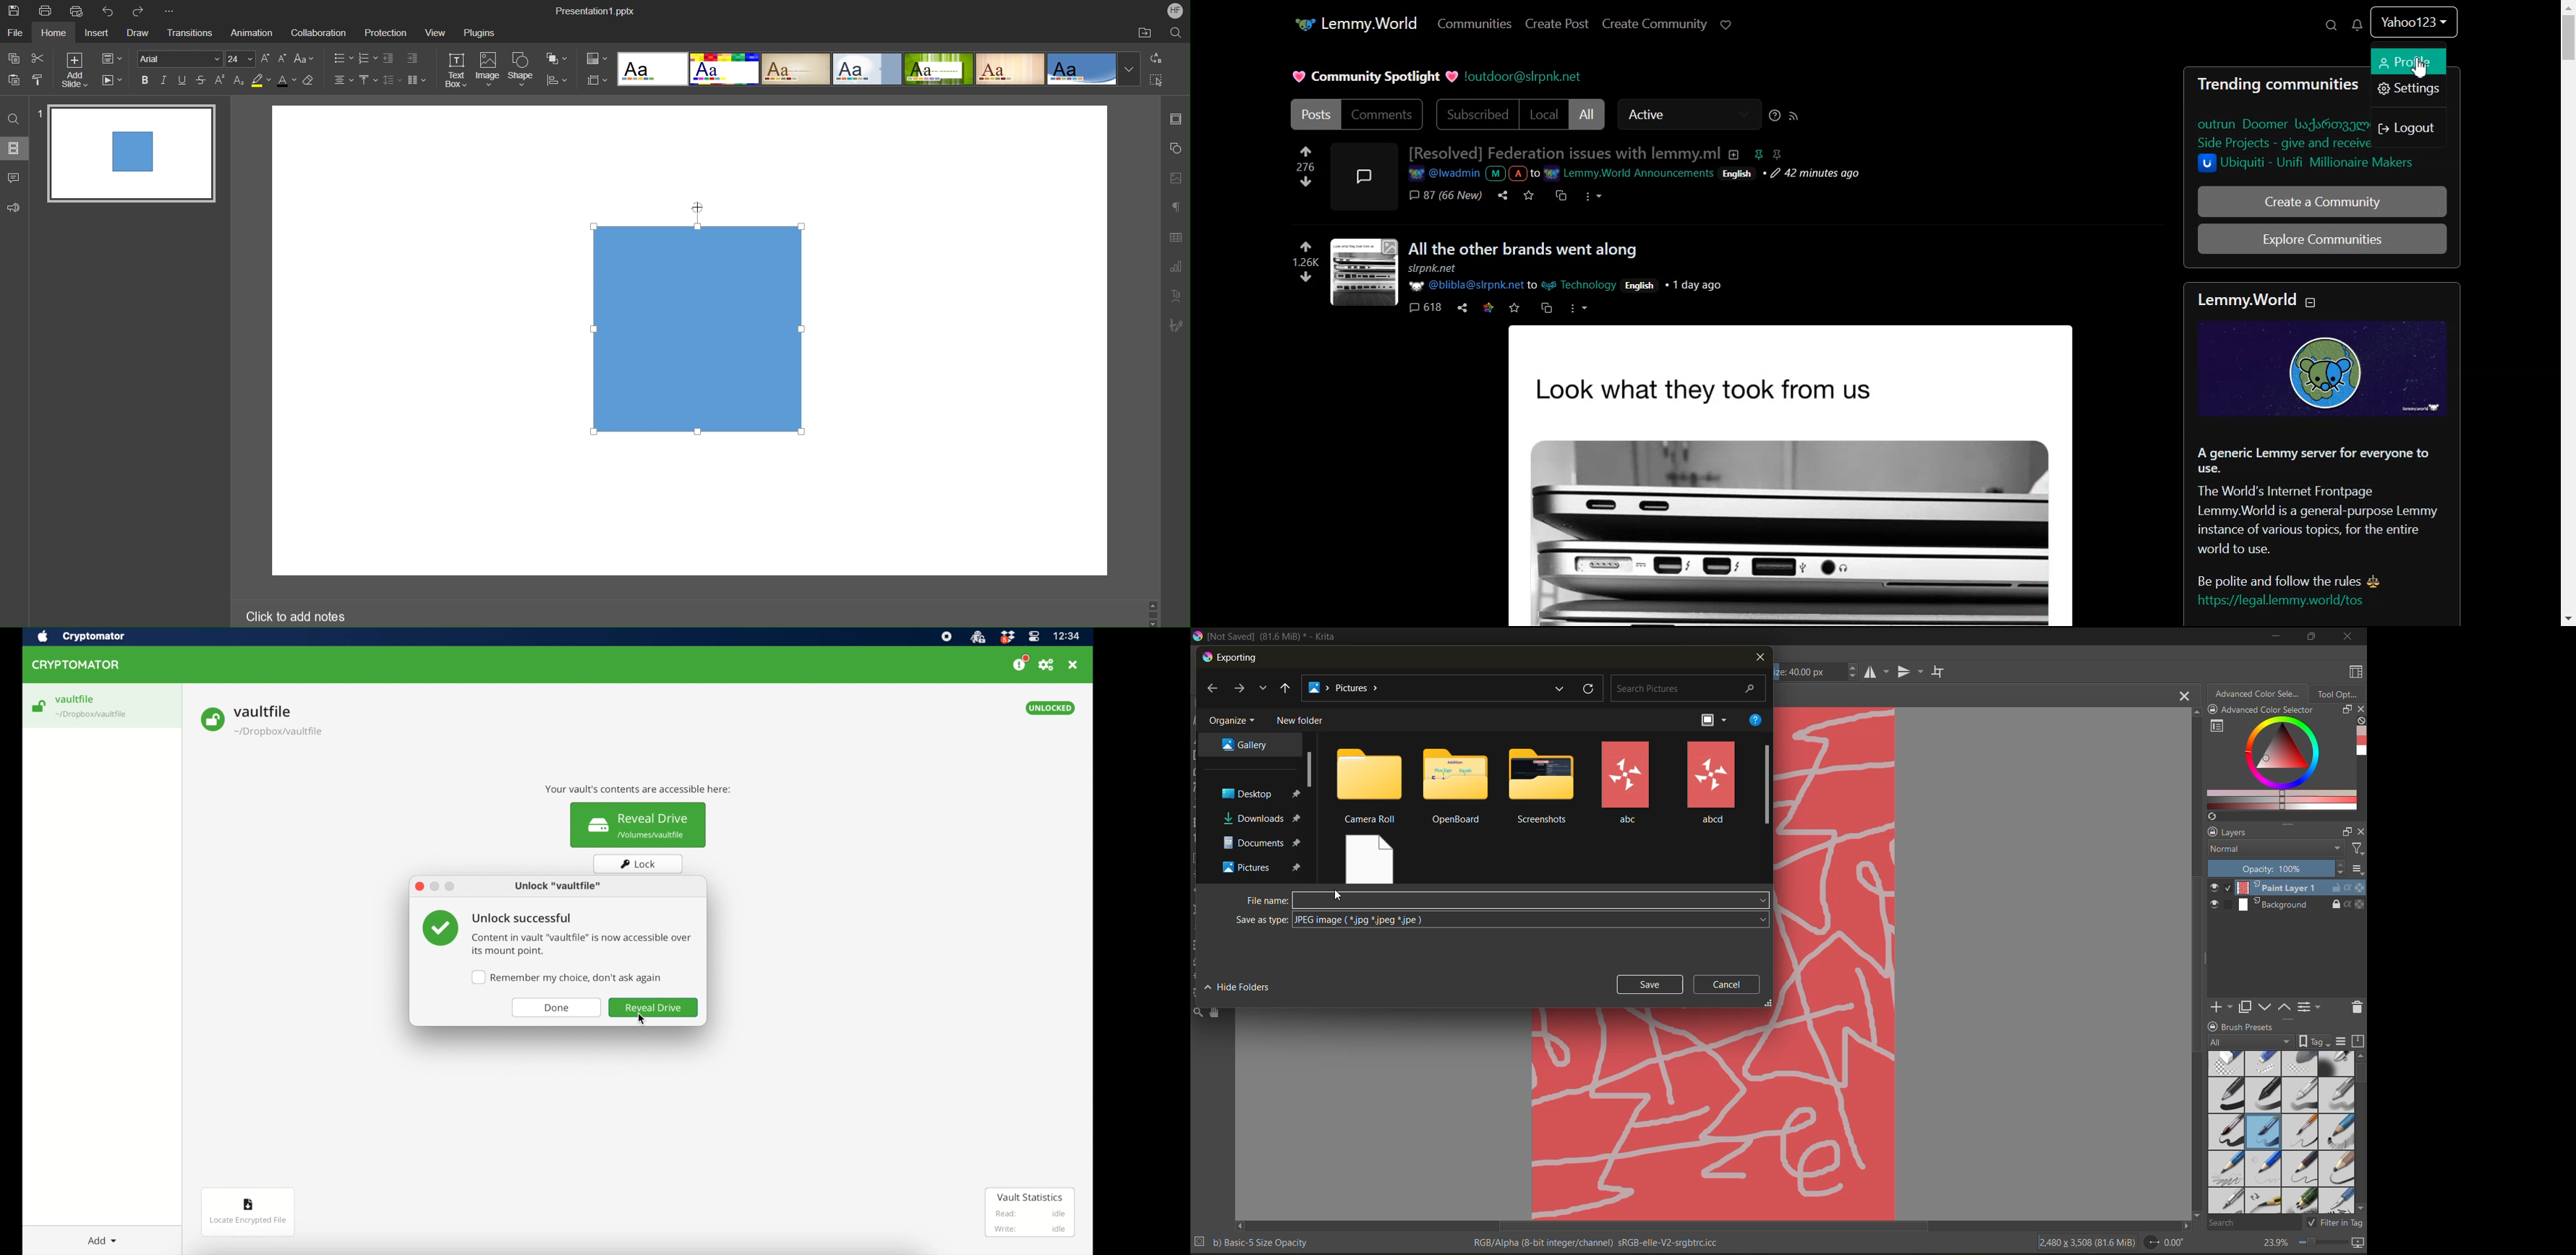 The width and height of the screenshot is (2576, 1260). Describe the element at coordinates (1261, 818) in the screenshot. I see `folder destination` at that location.